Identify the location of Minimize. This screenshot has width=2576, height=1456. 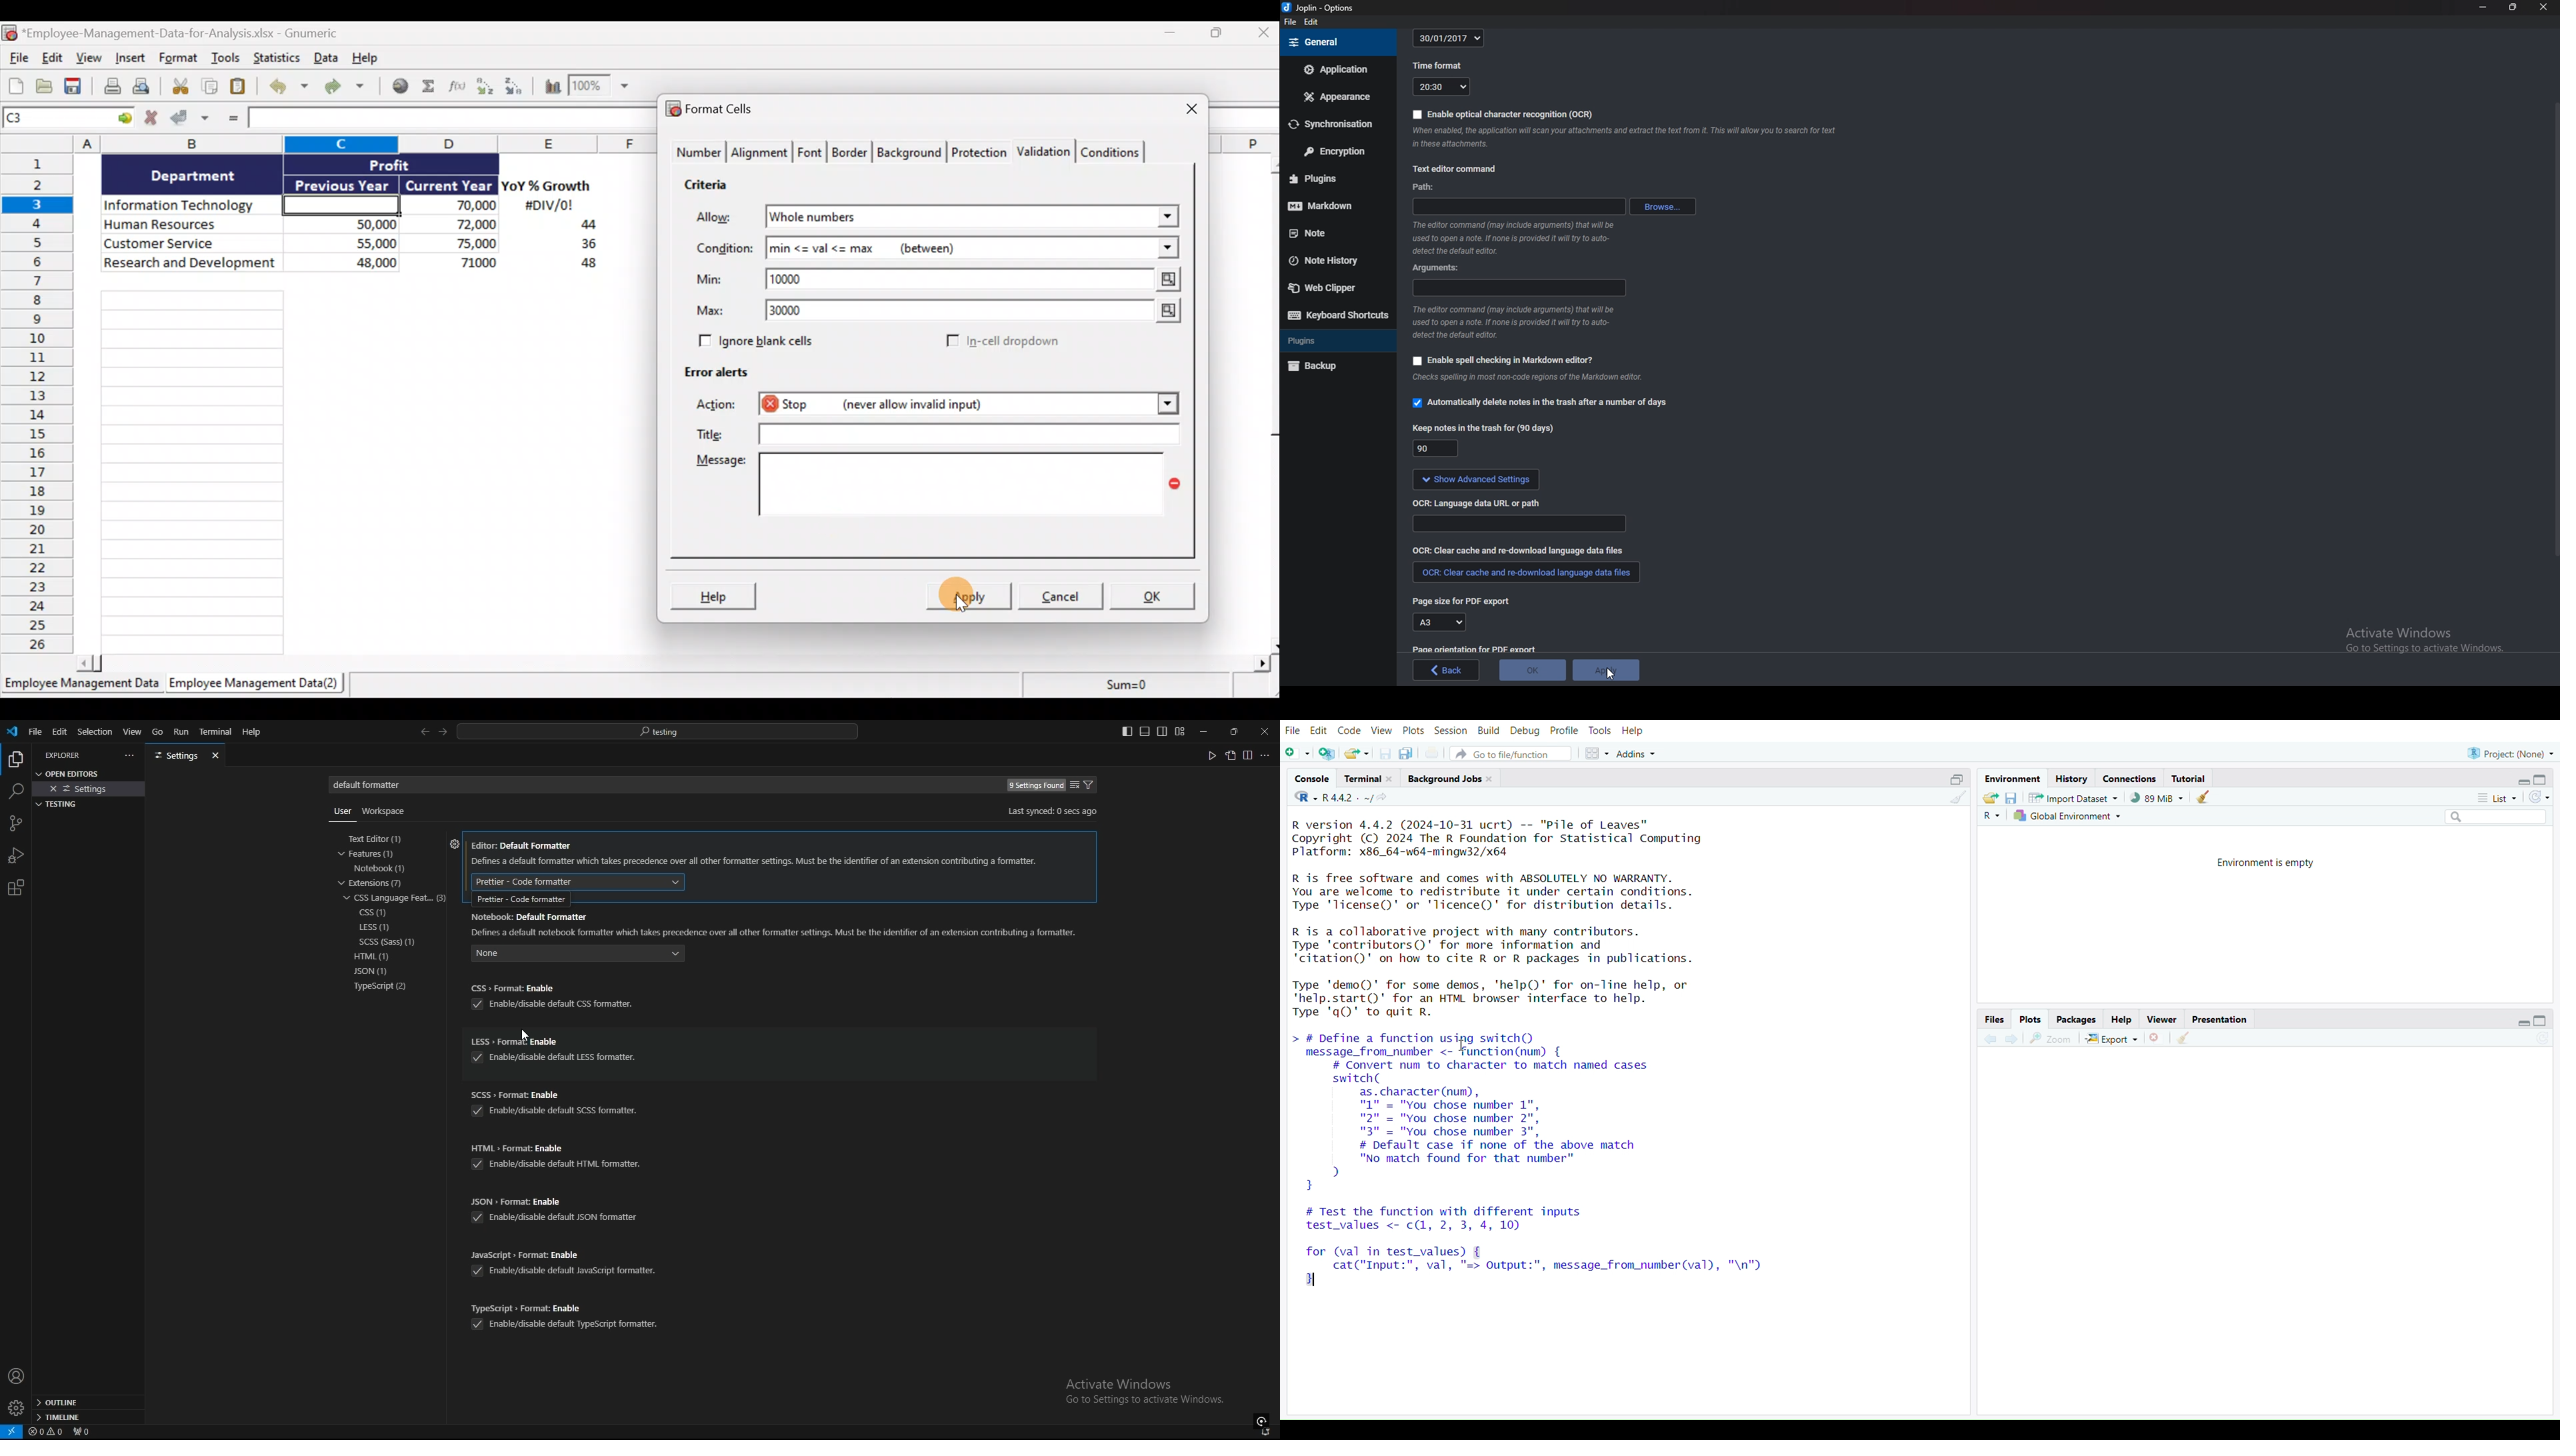
(1175, 35).